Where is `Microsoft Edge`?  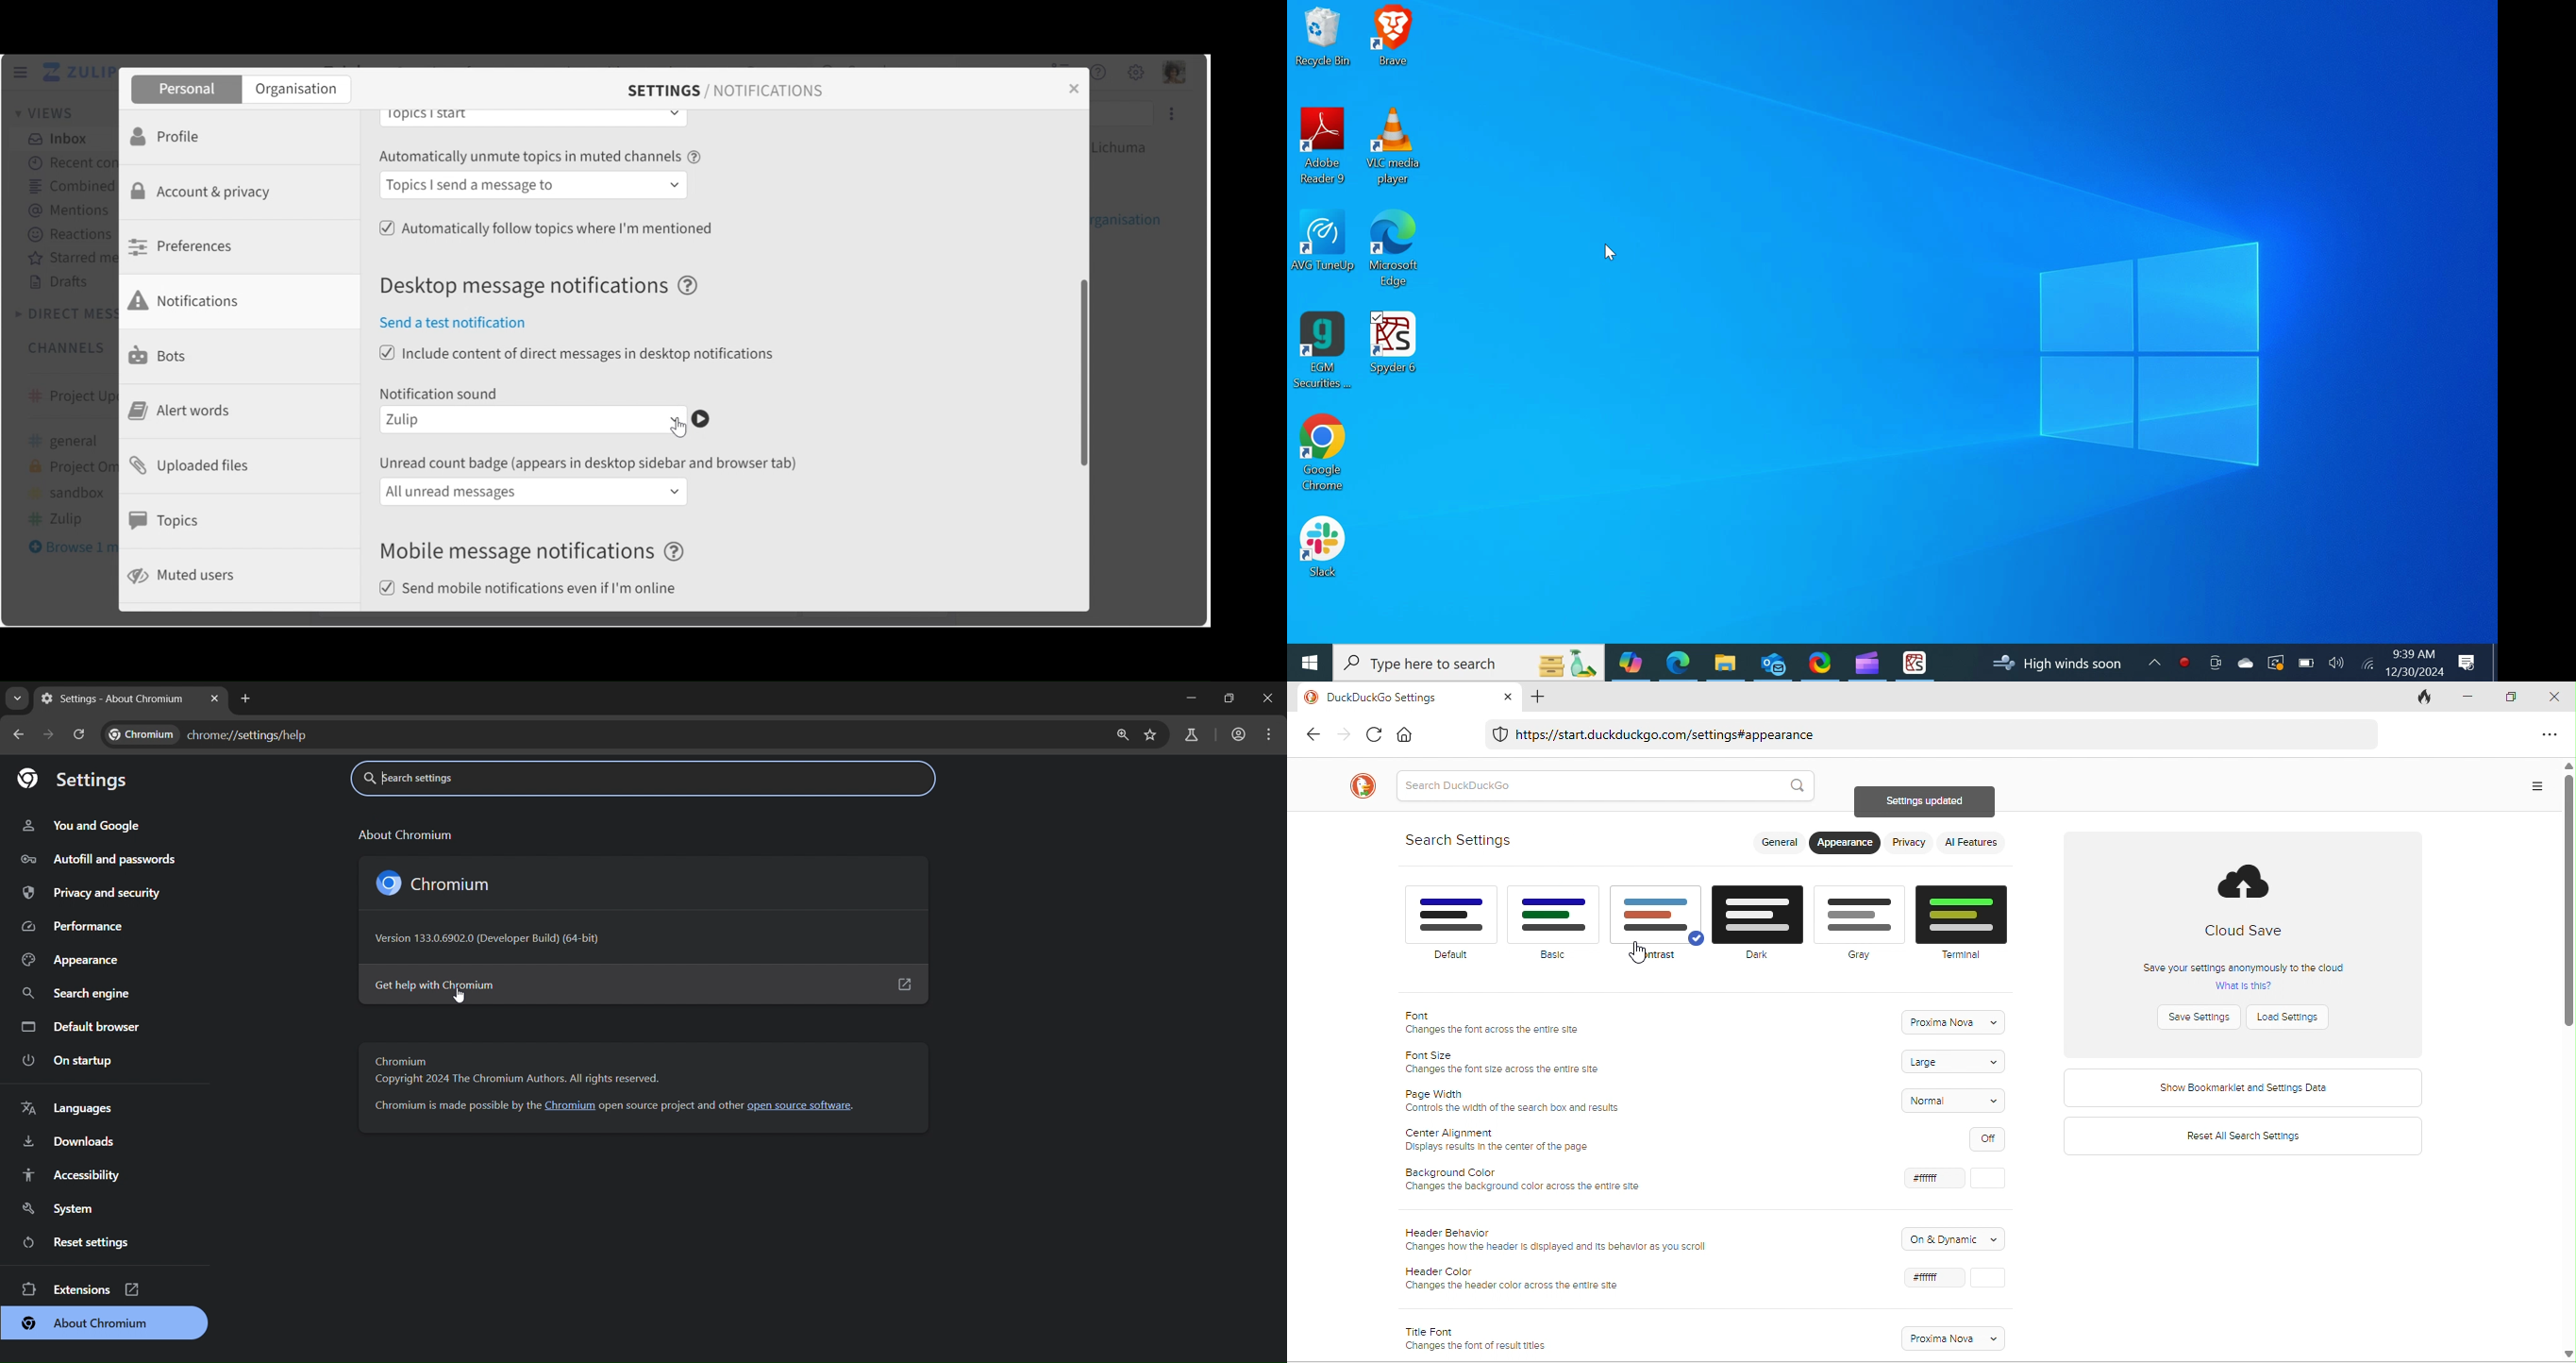 Microsoft Edge is located at coordinates (1678, 662).